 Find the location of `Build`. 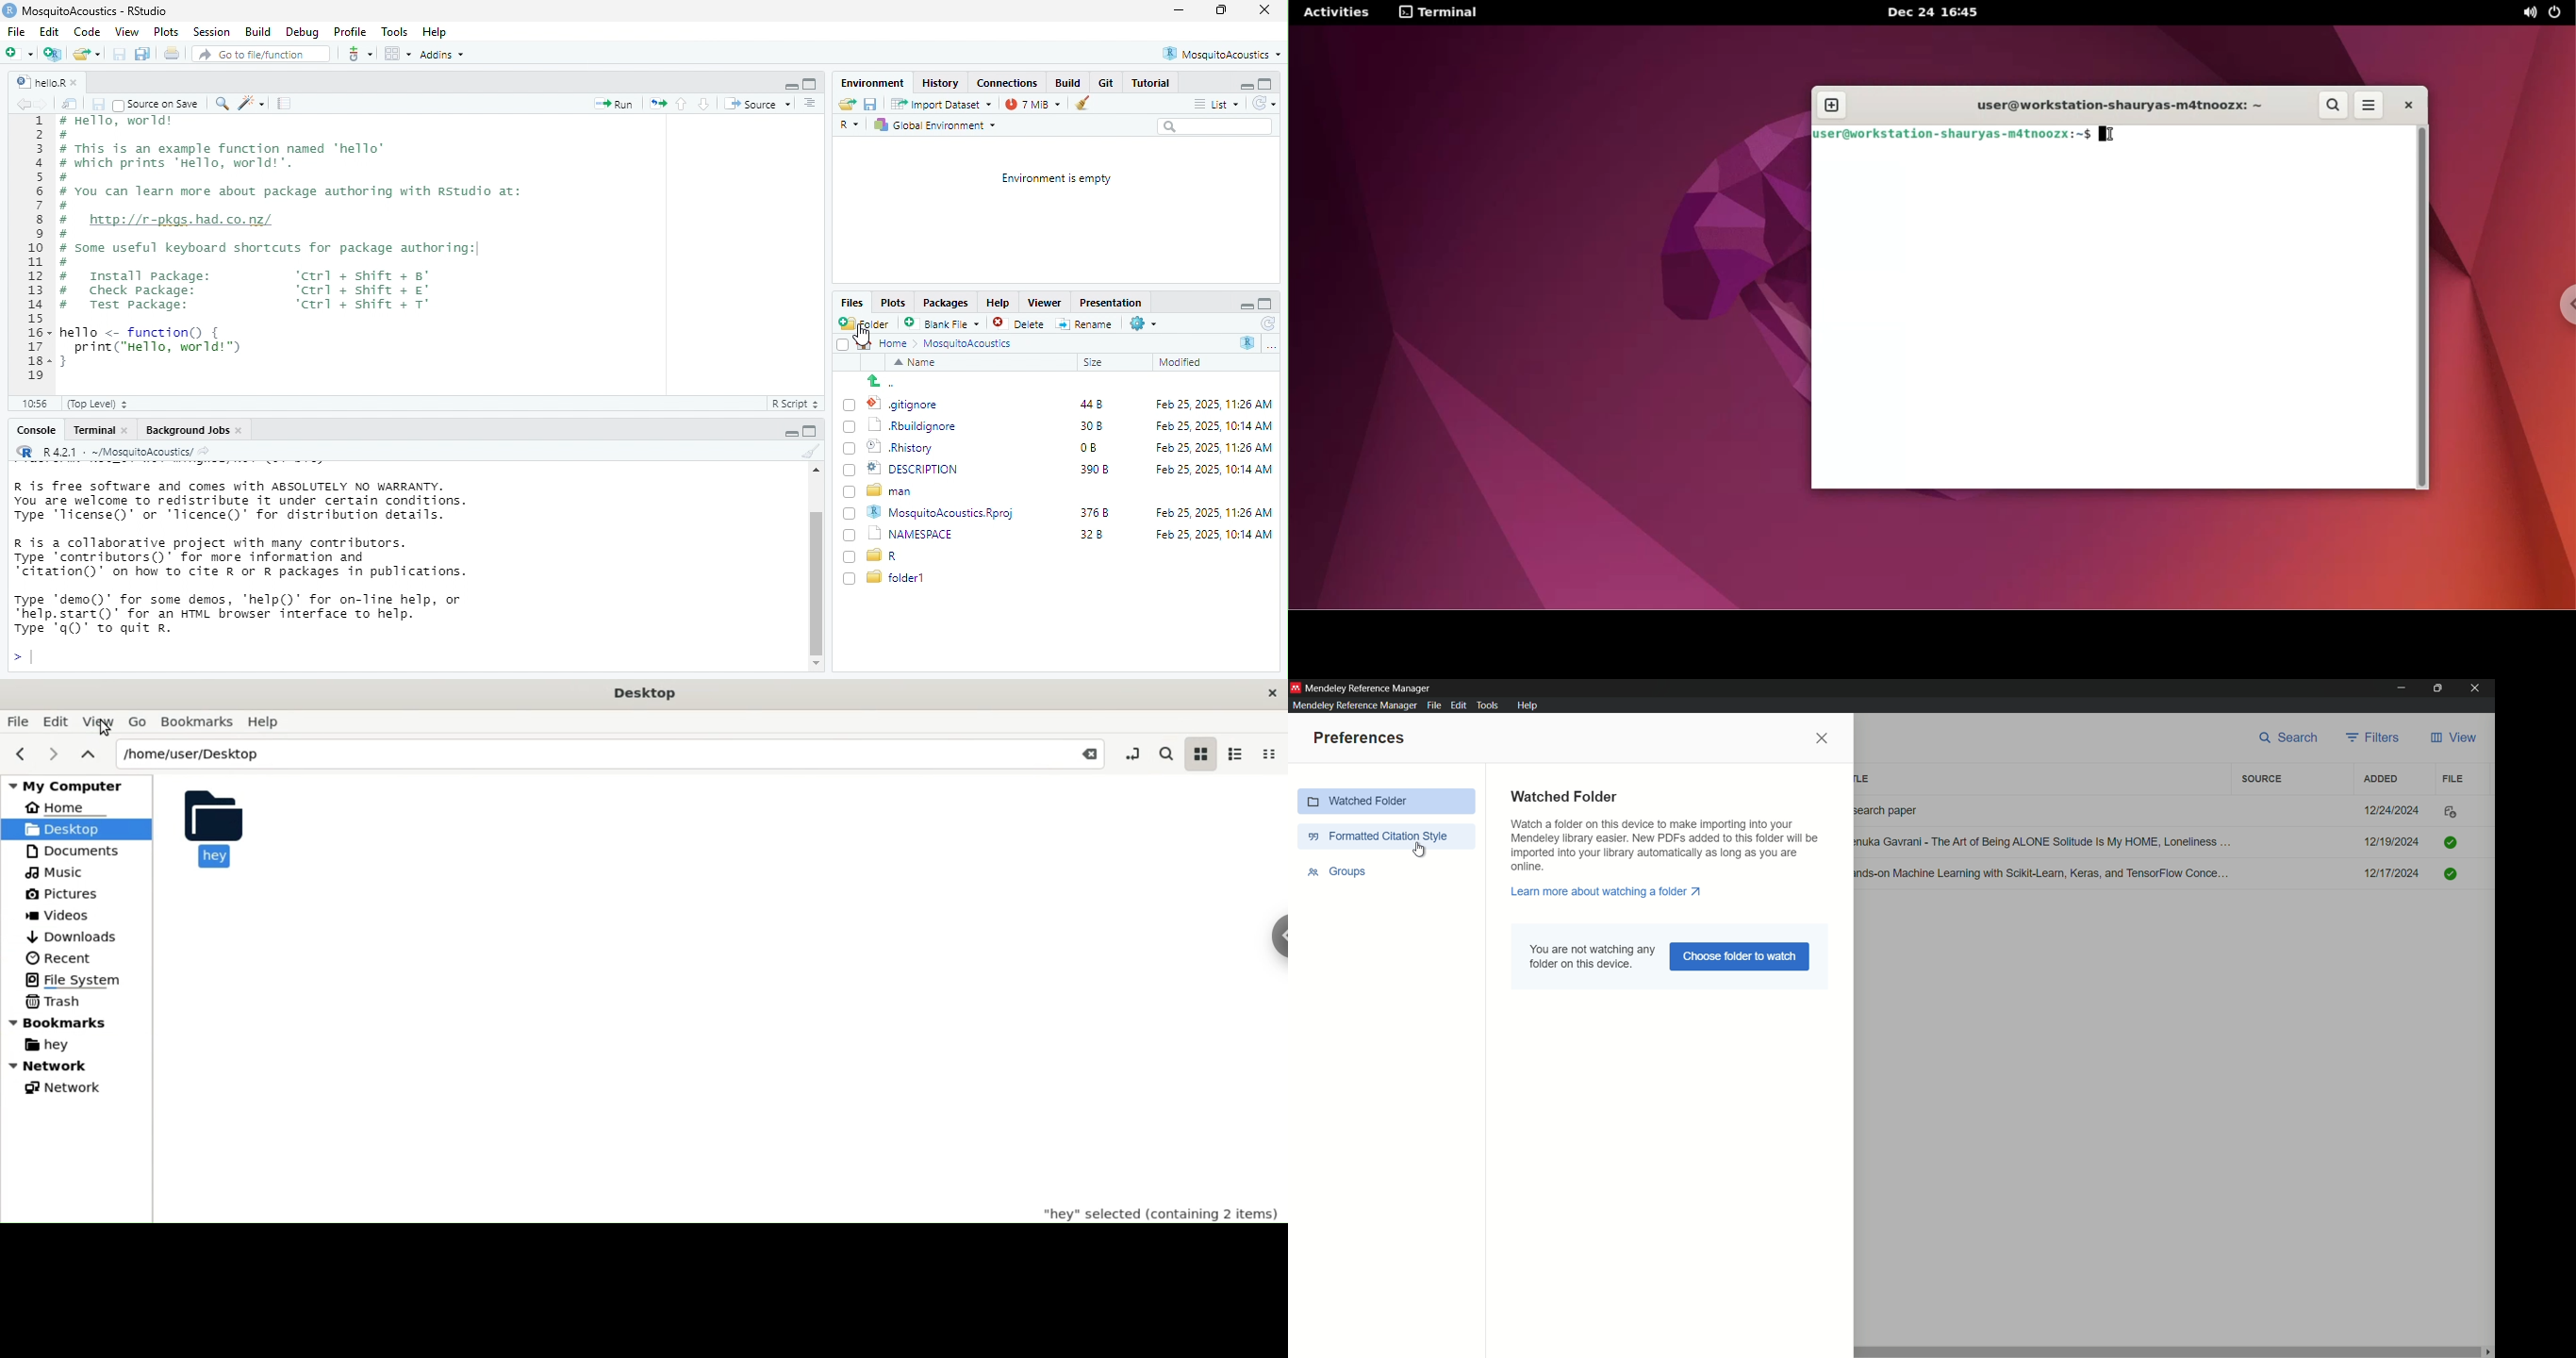

Build is located at coordinates (257, 31).